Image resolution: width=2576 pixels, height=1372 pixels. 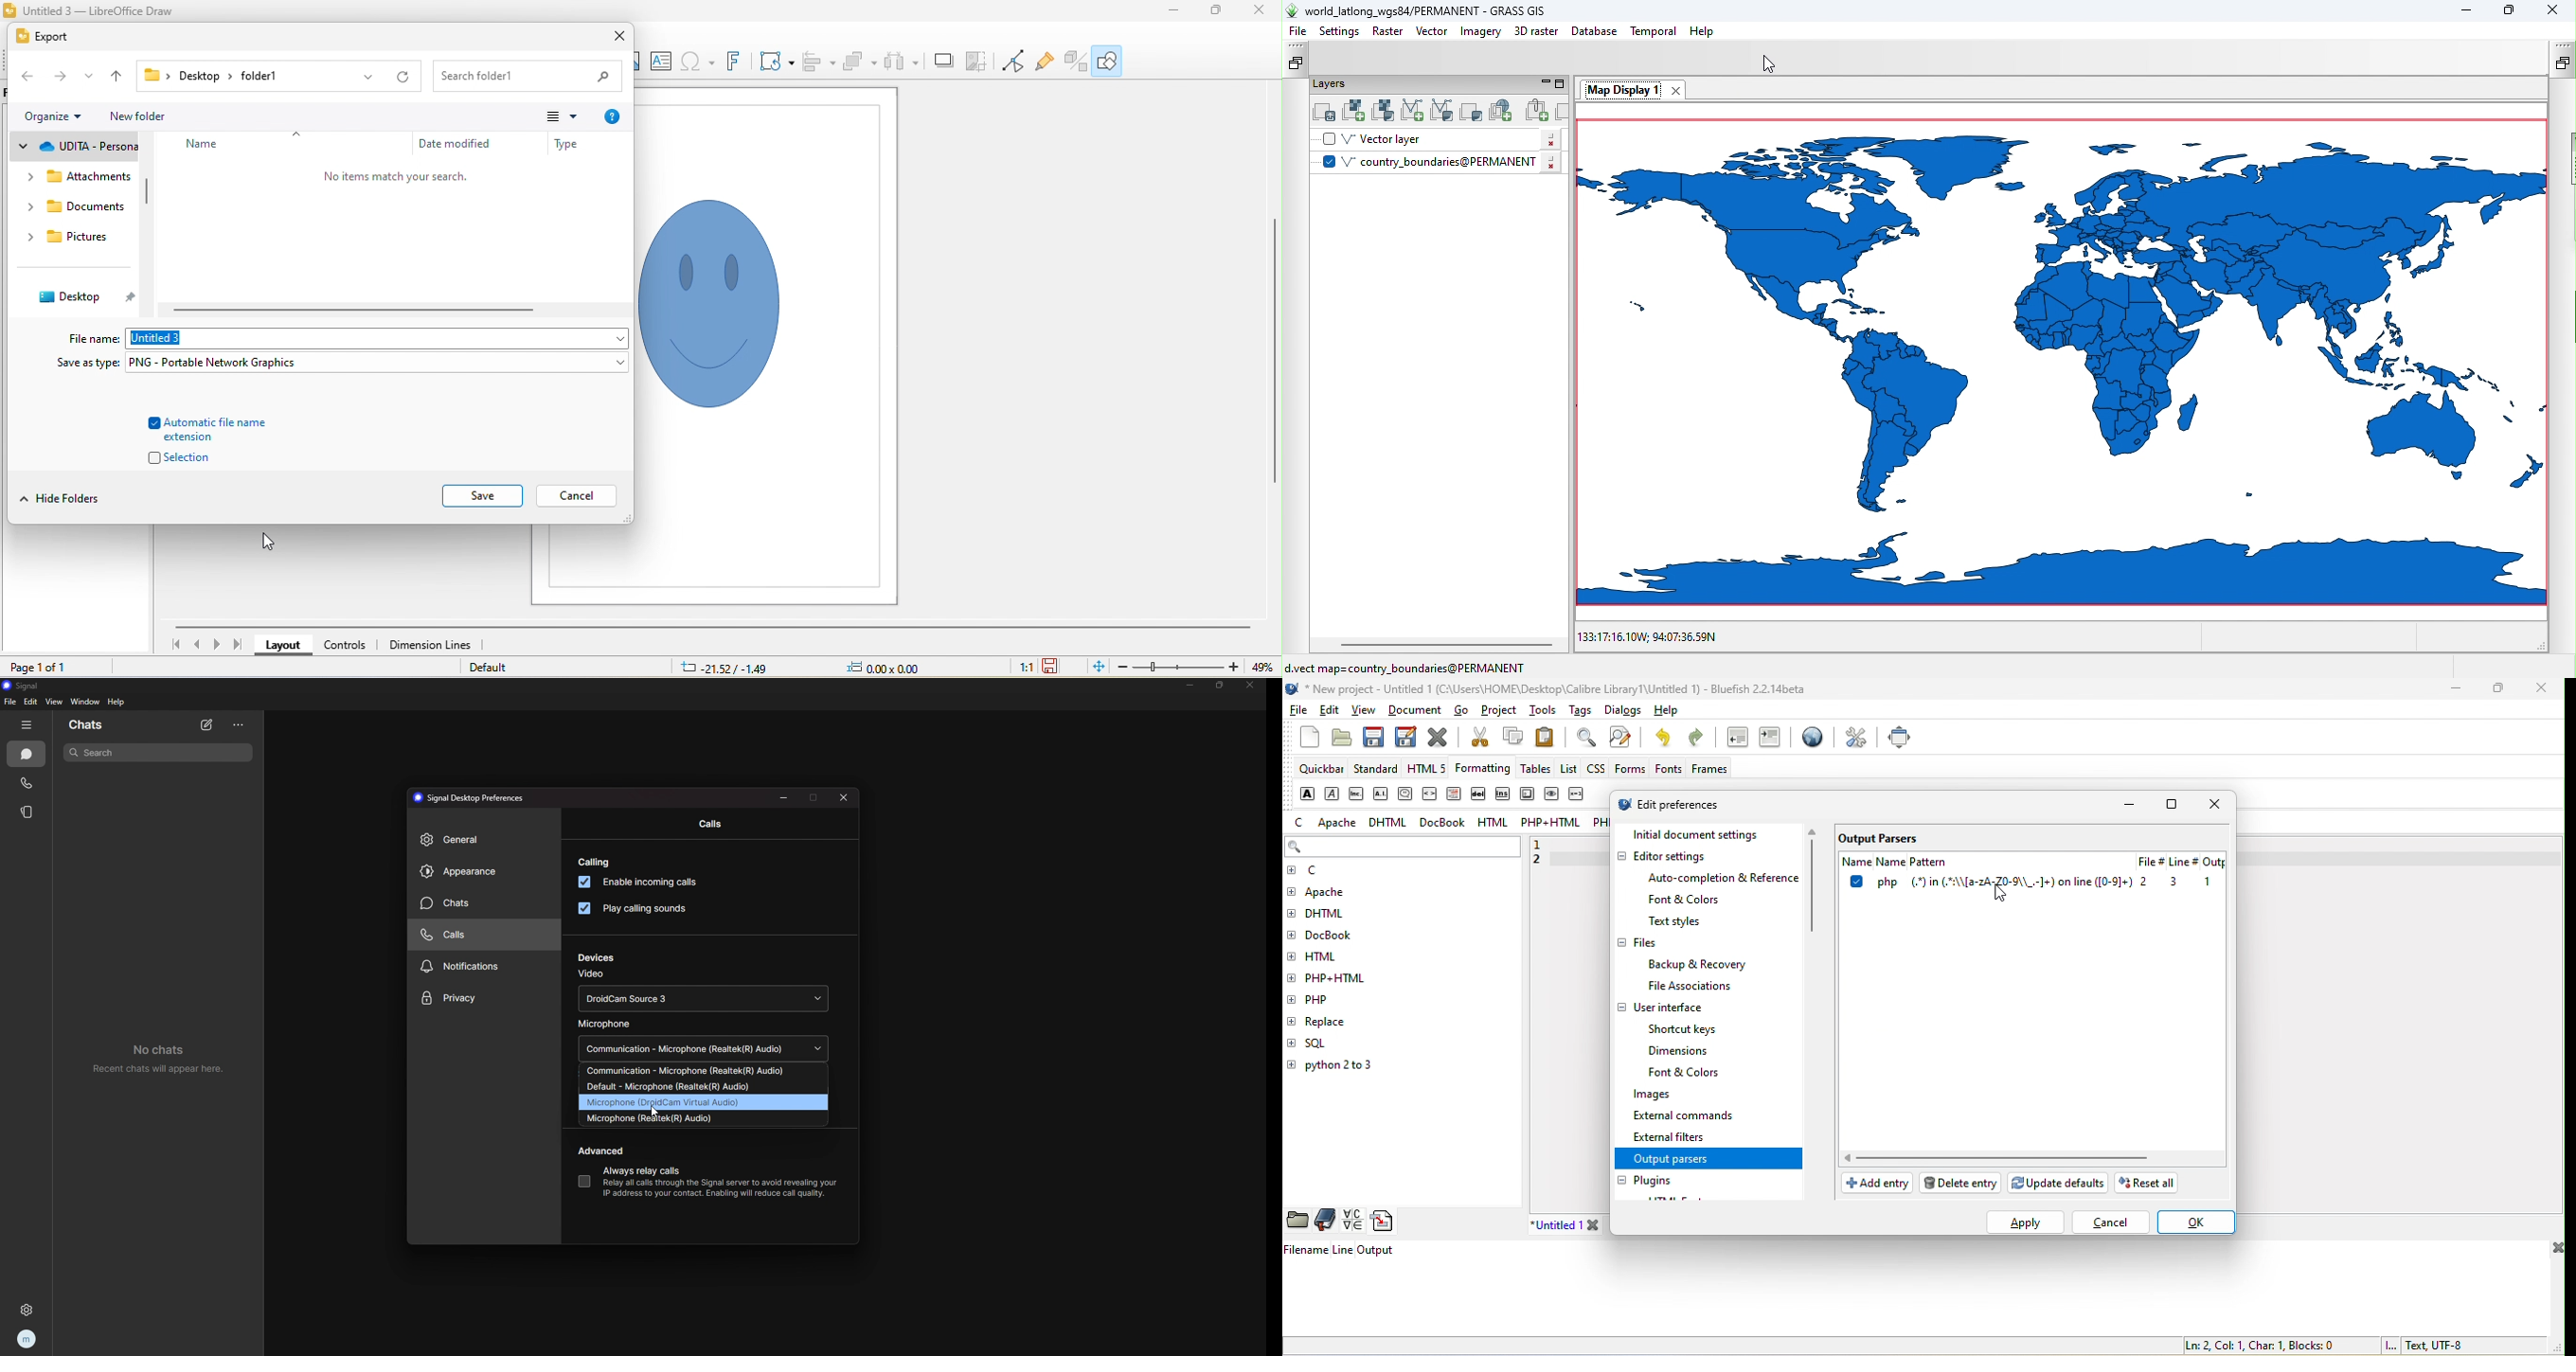 What do you see at coordinates (90, 10) in the screenshot?
I see `title` at bounding box center [90, 10].